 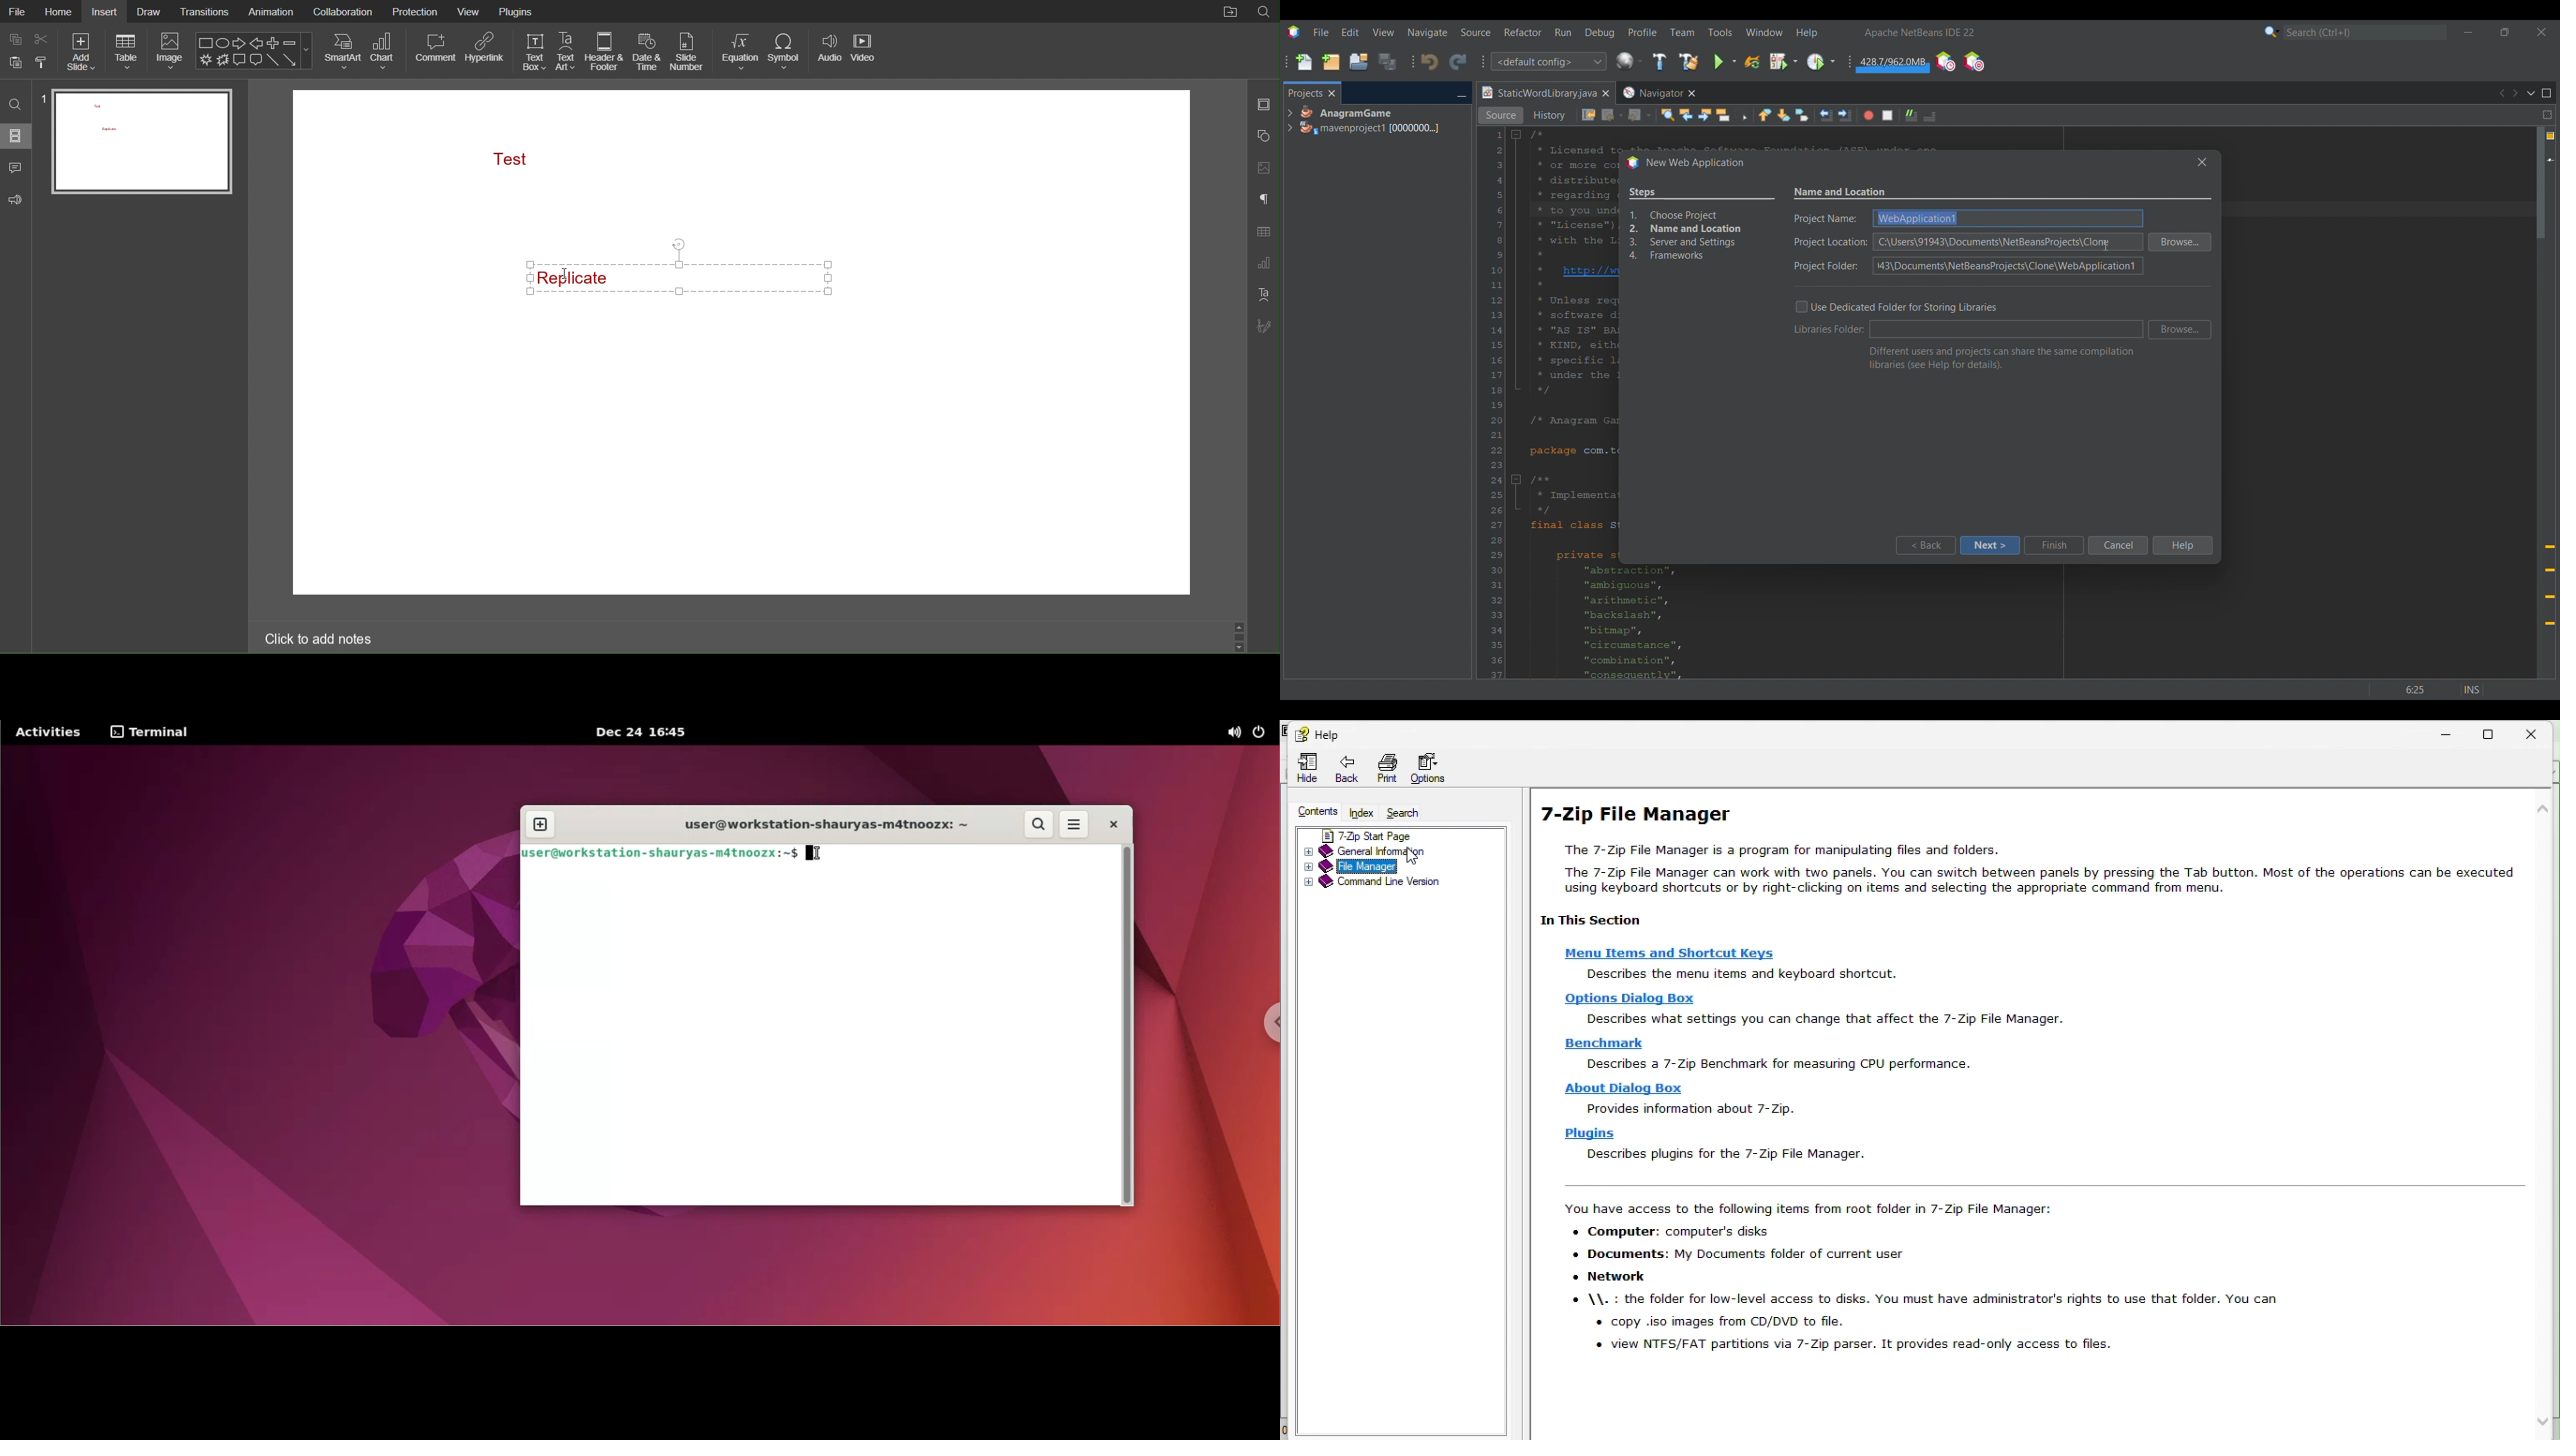 I want to click on Find next occurrence, so click(x=1705, y=115).